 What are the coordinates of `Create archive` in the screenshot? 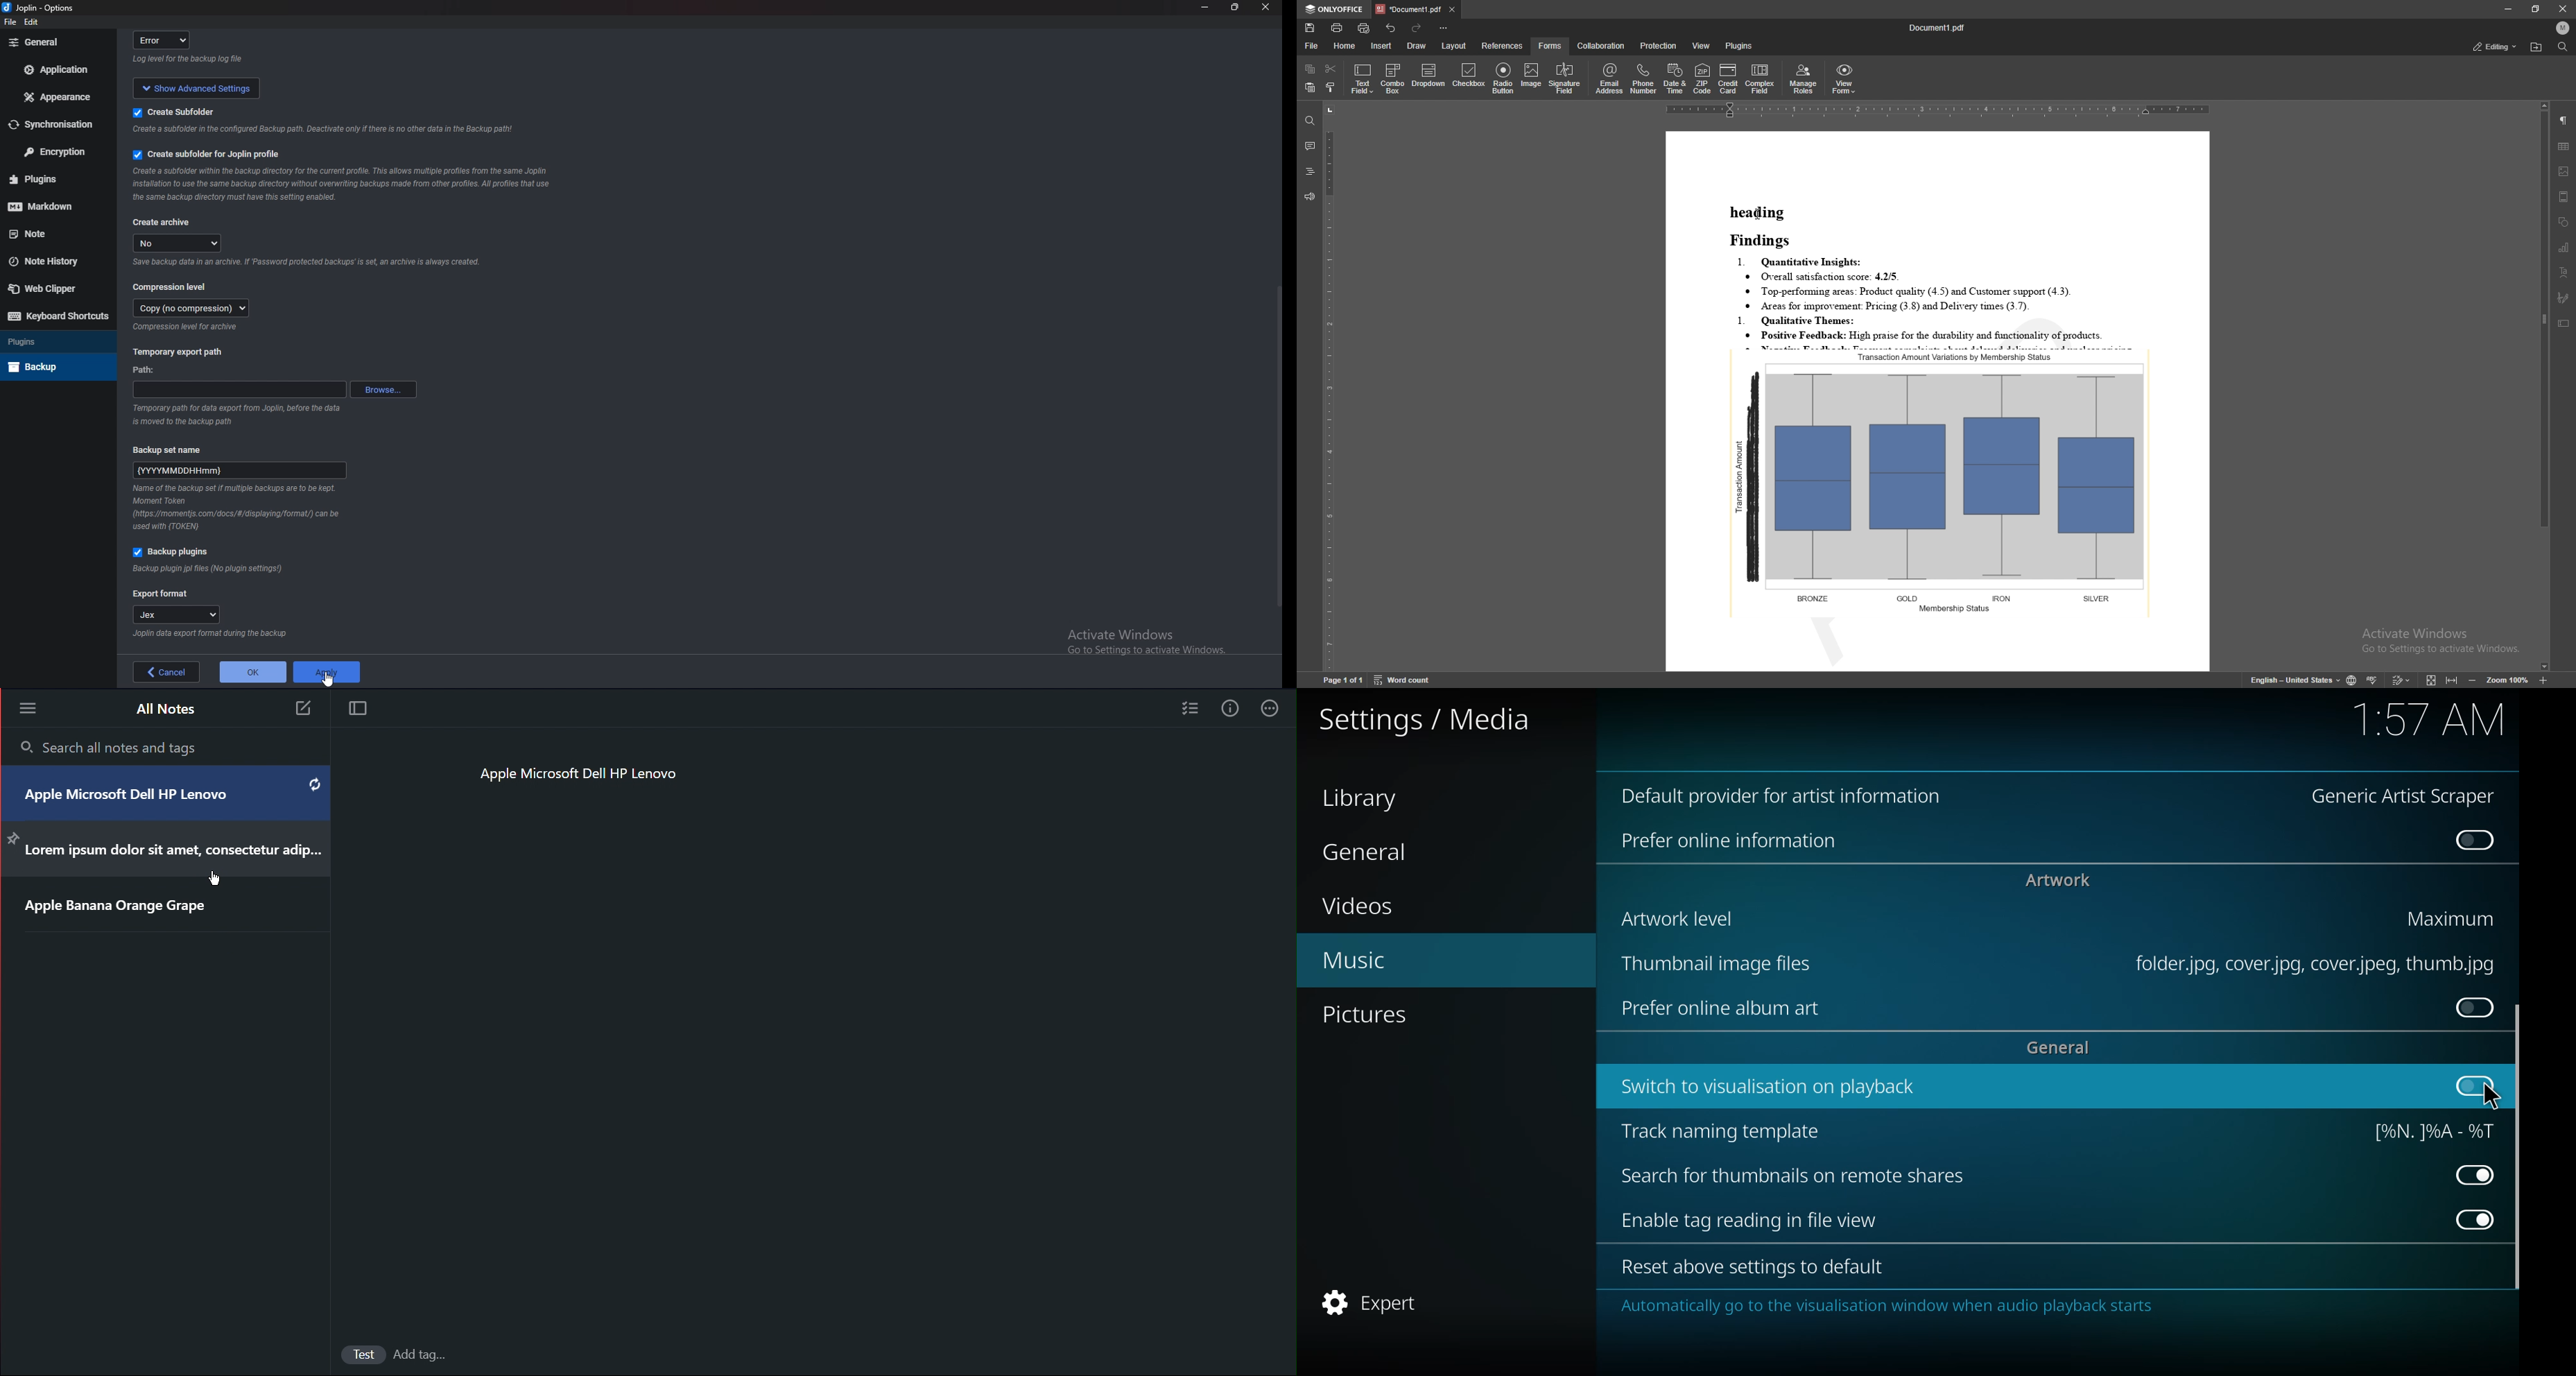 It's located at (162, 223).